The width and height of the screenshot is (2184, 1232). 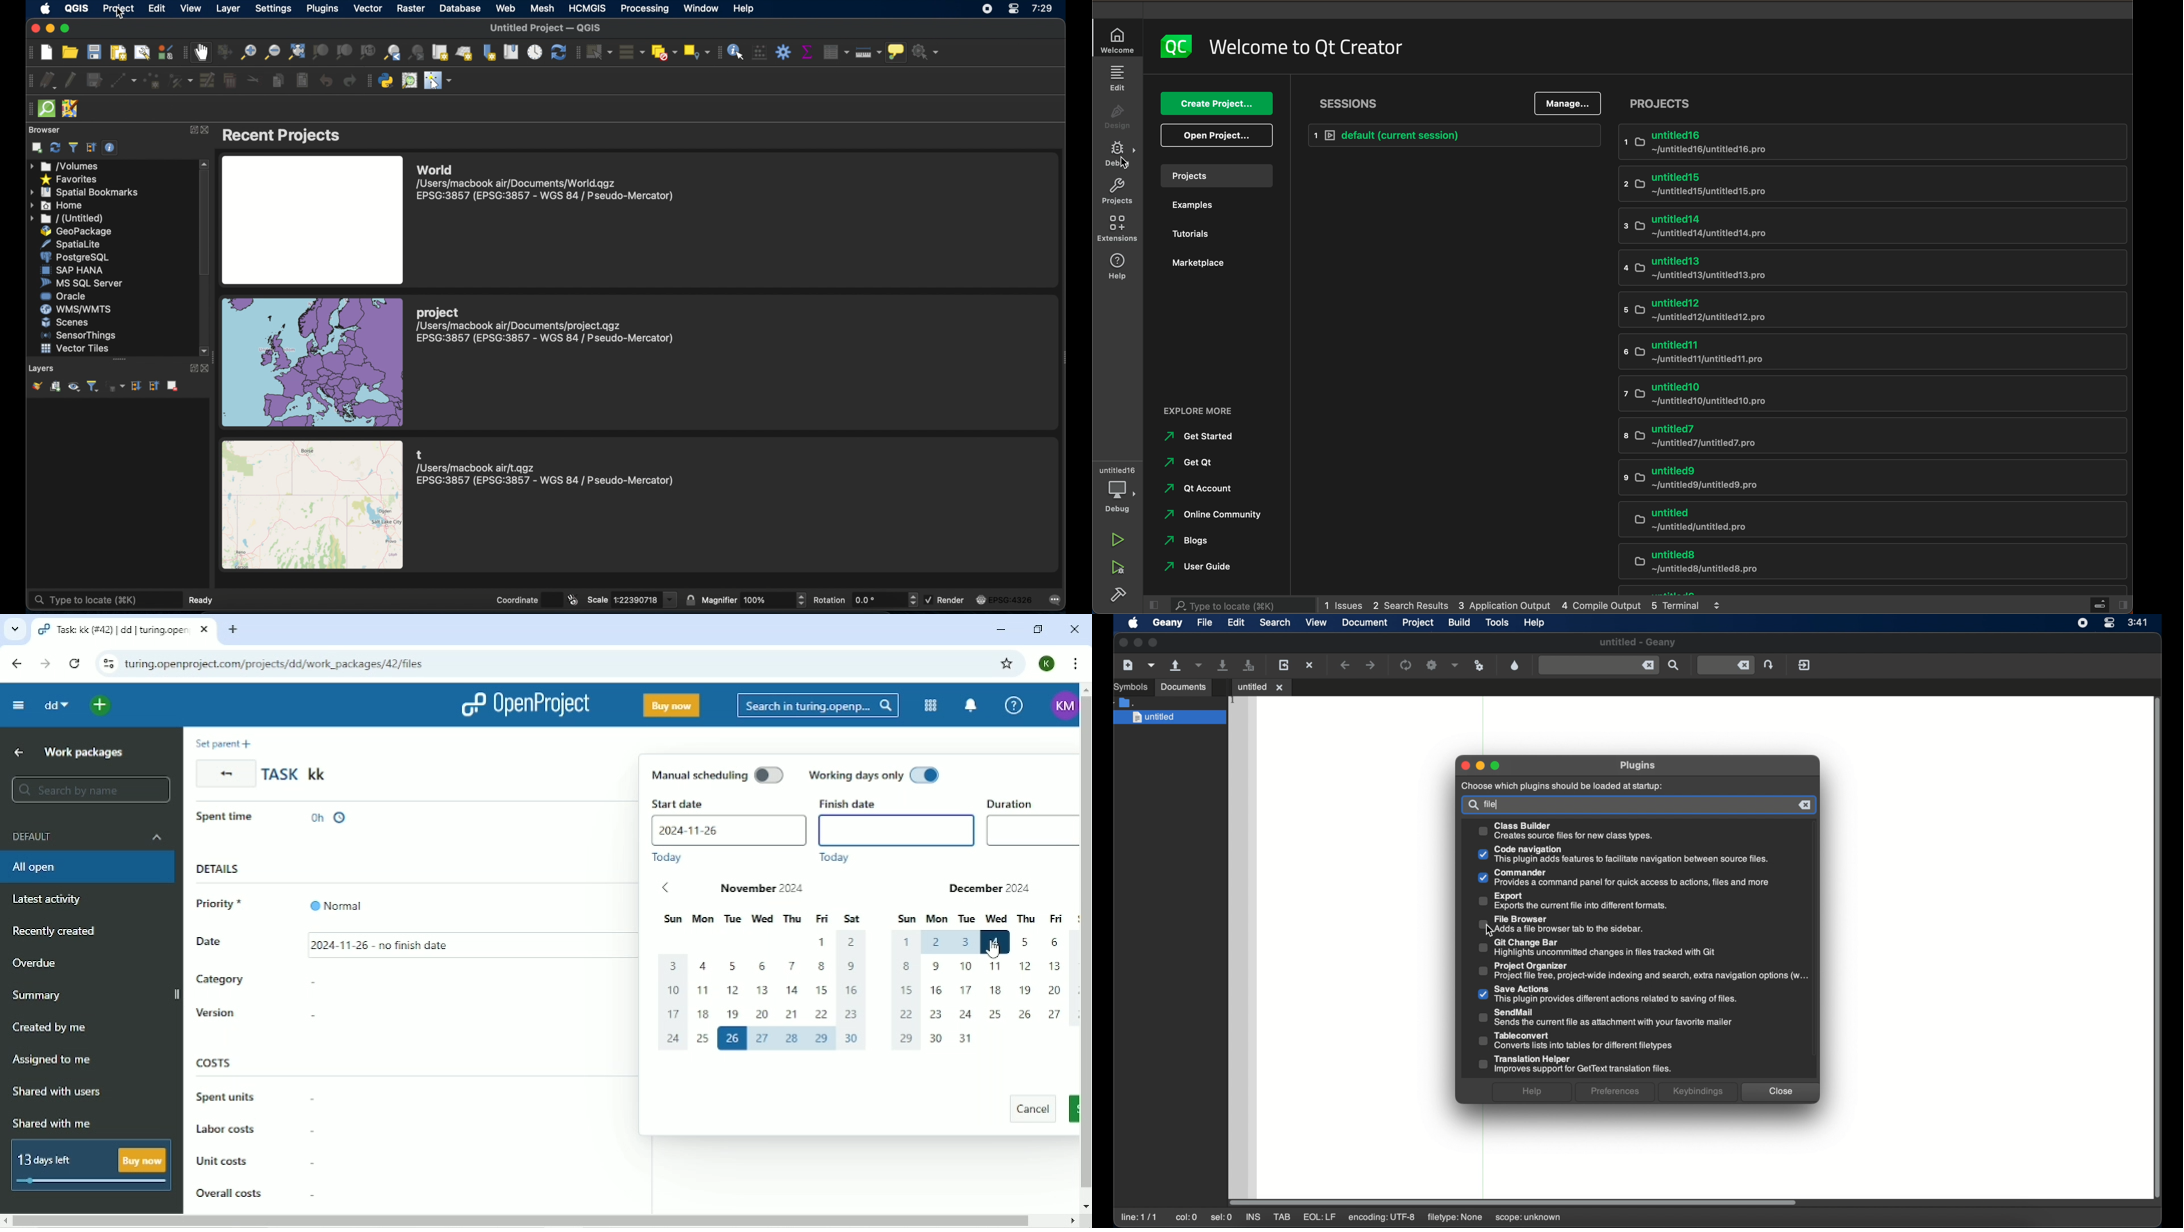 I want to click on untitled, so click(x=1169, y=718).